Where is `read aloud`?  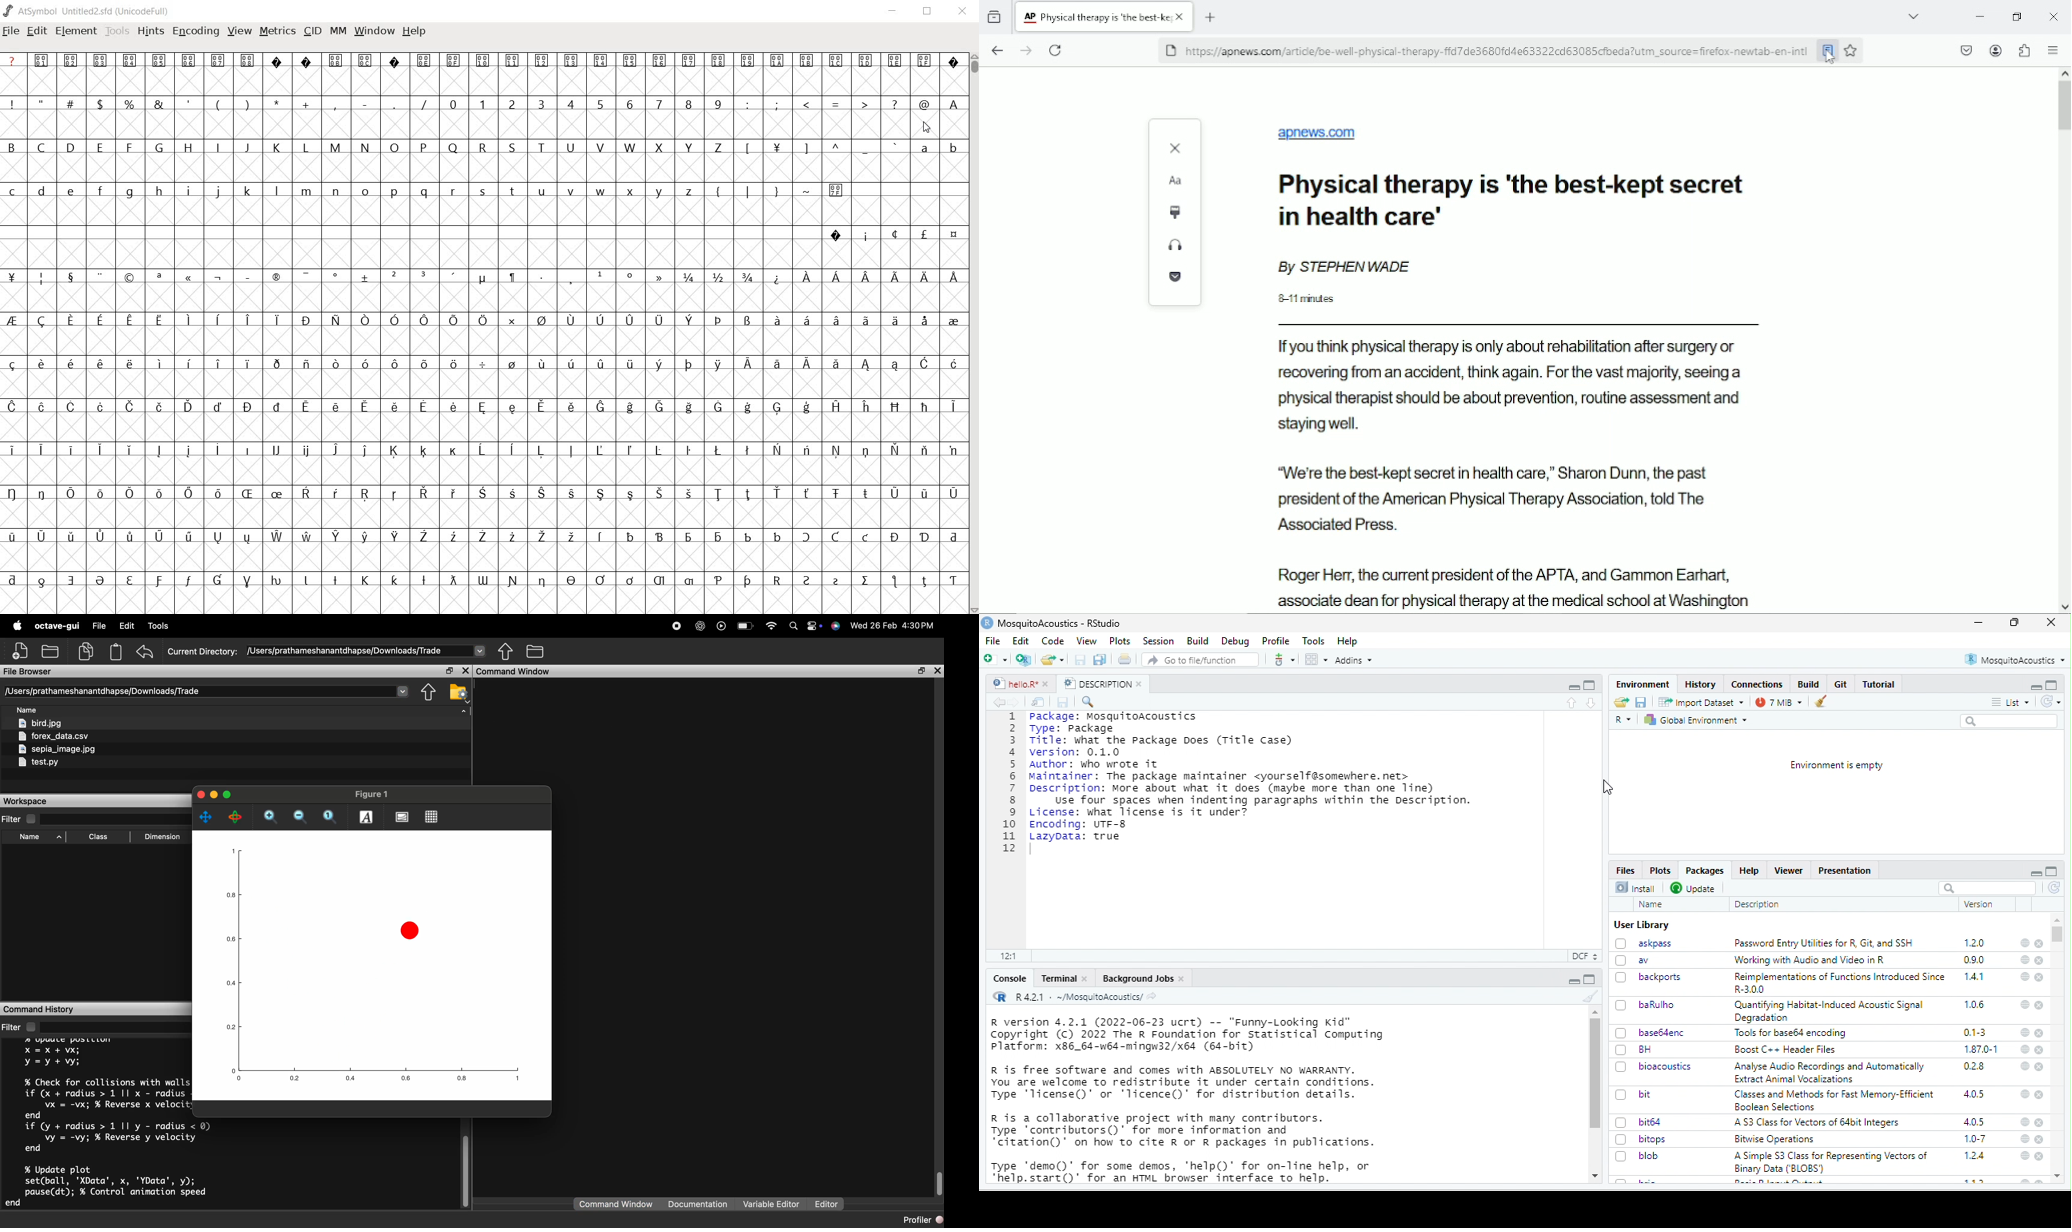 read aloud is located at coordinates (1178, 246).